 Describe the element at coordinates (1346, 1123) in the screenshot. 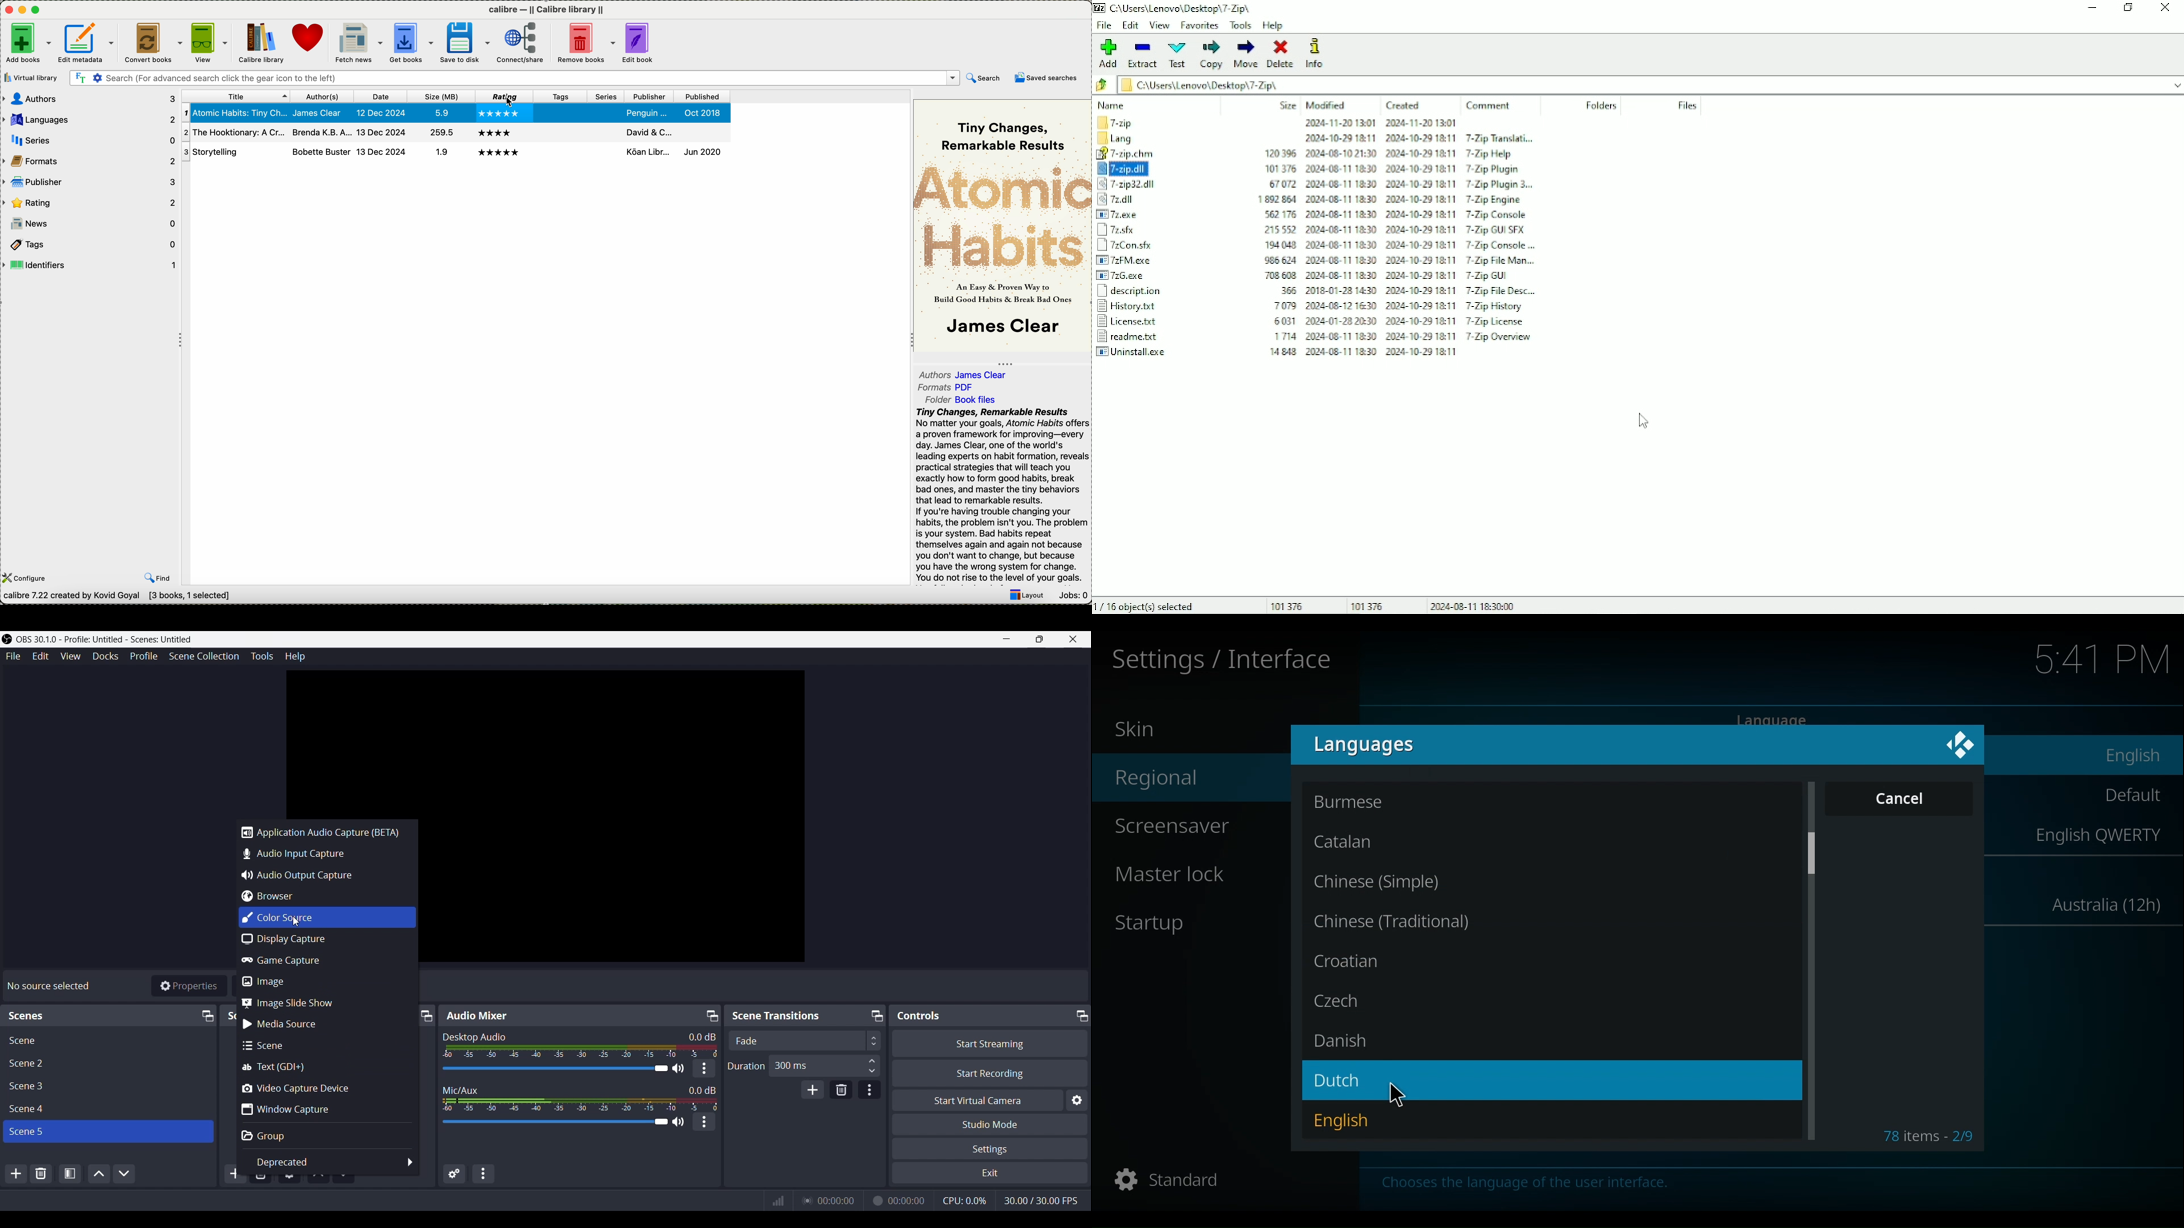

I see `English` at that location.